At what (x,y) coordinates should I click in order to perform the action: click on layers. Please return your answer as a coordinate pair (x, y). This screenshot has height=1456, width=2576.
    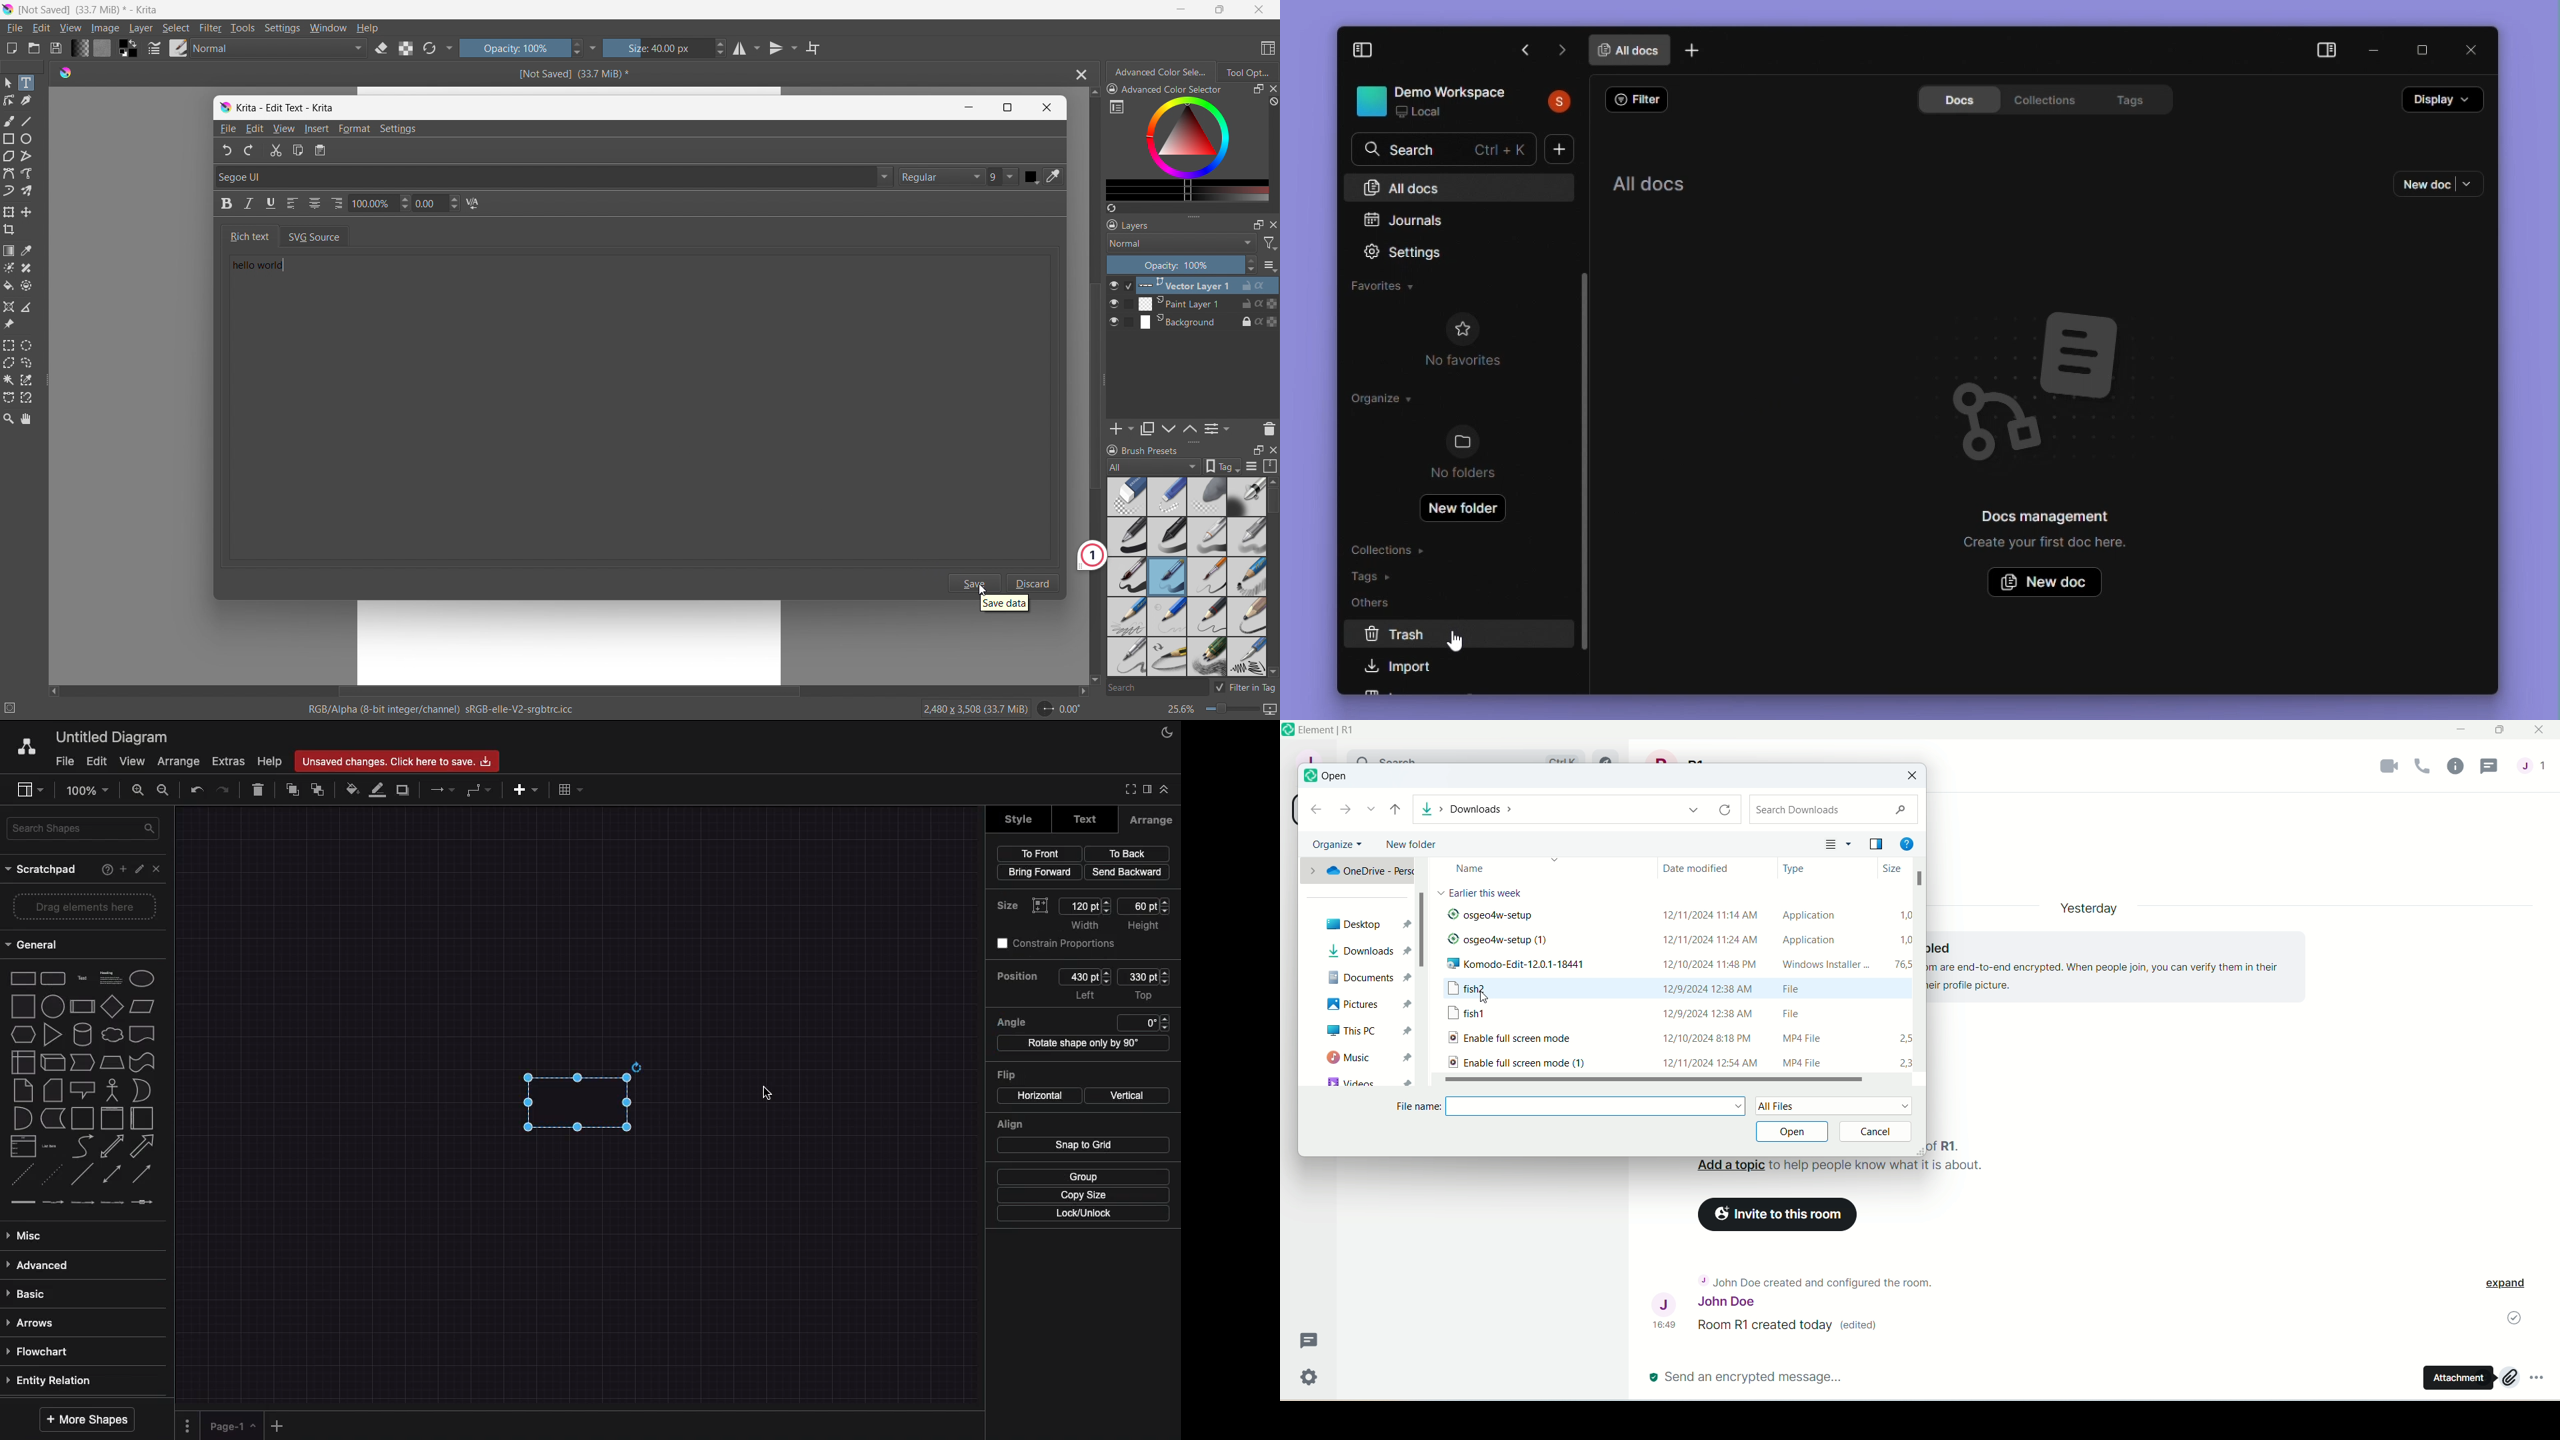
    Looking at the image, I should click on (1128, 224).